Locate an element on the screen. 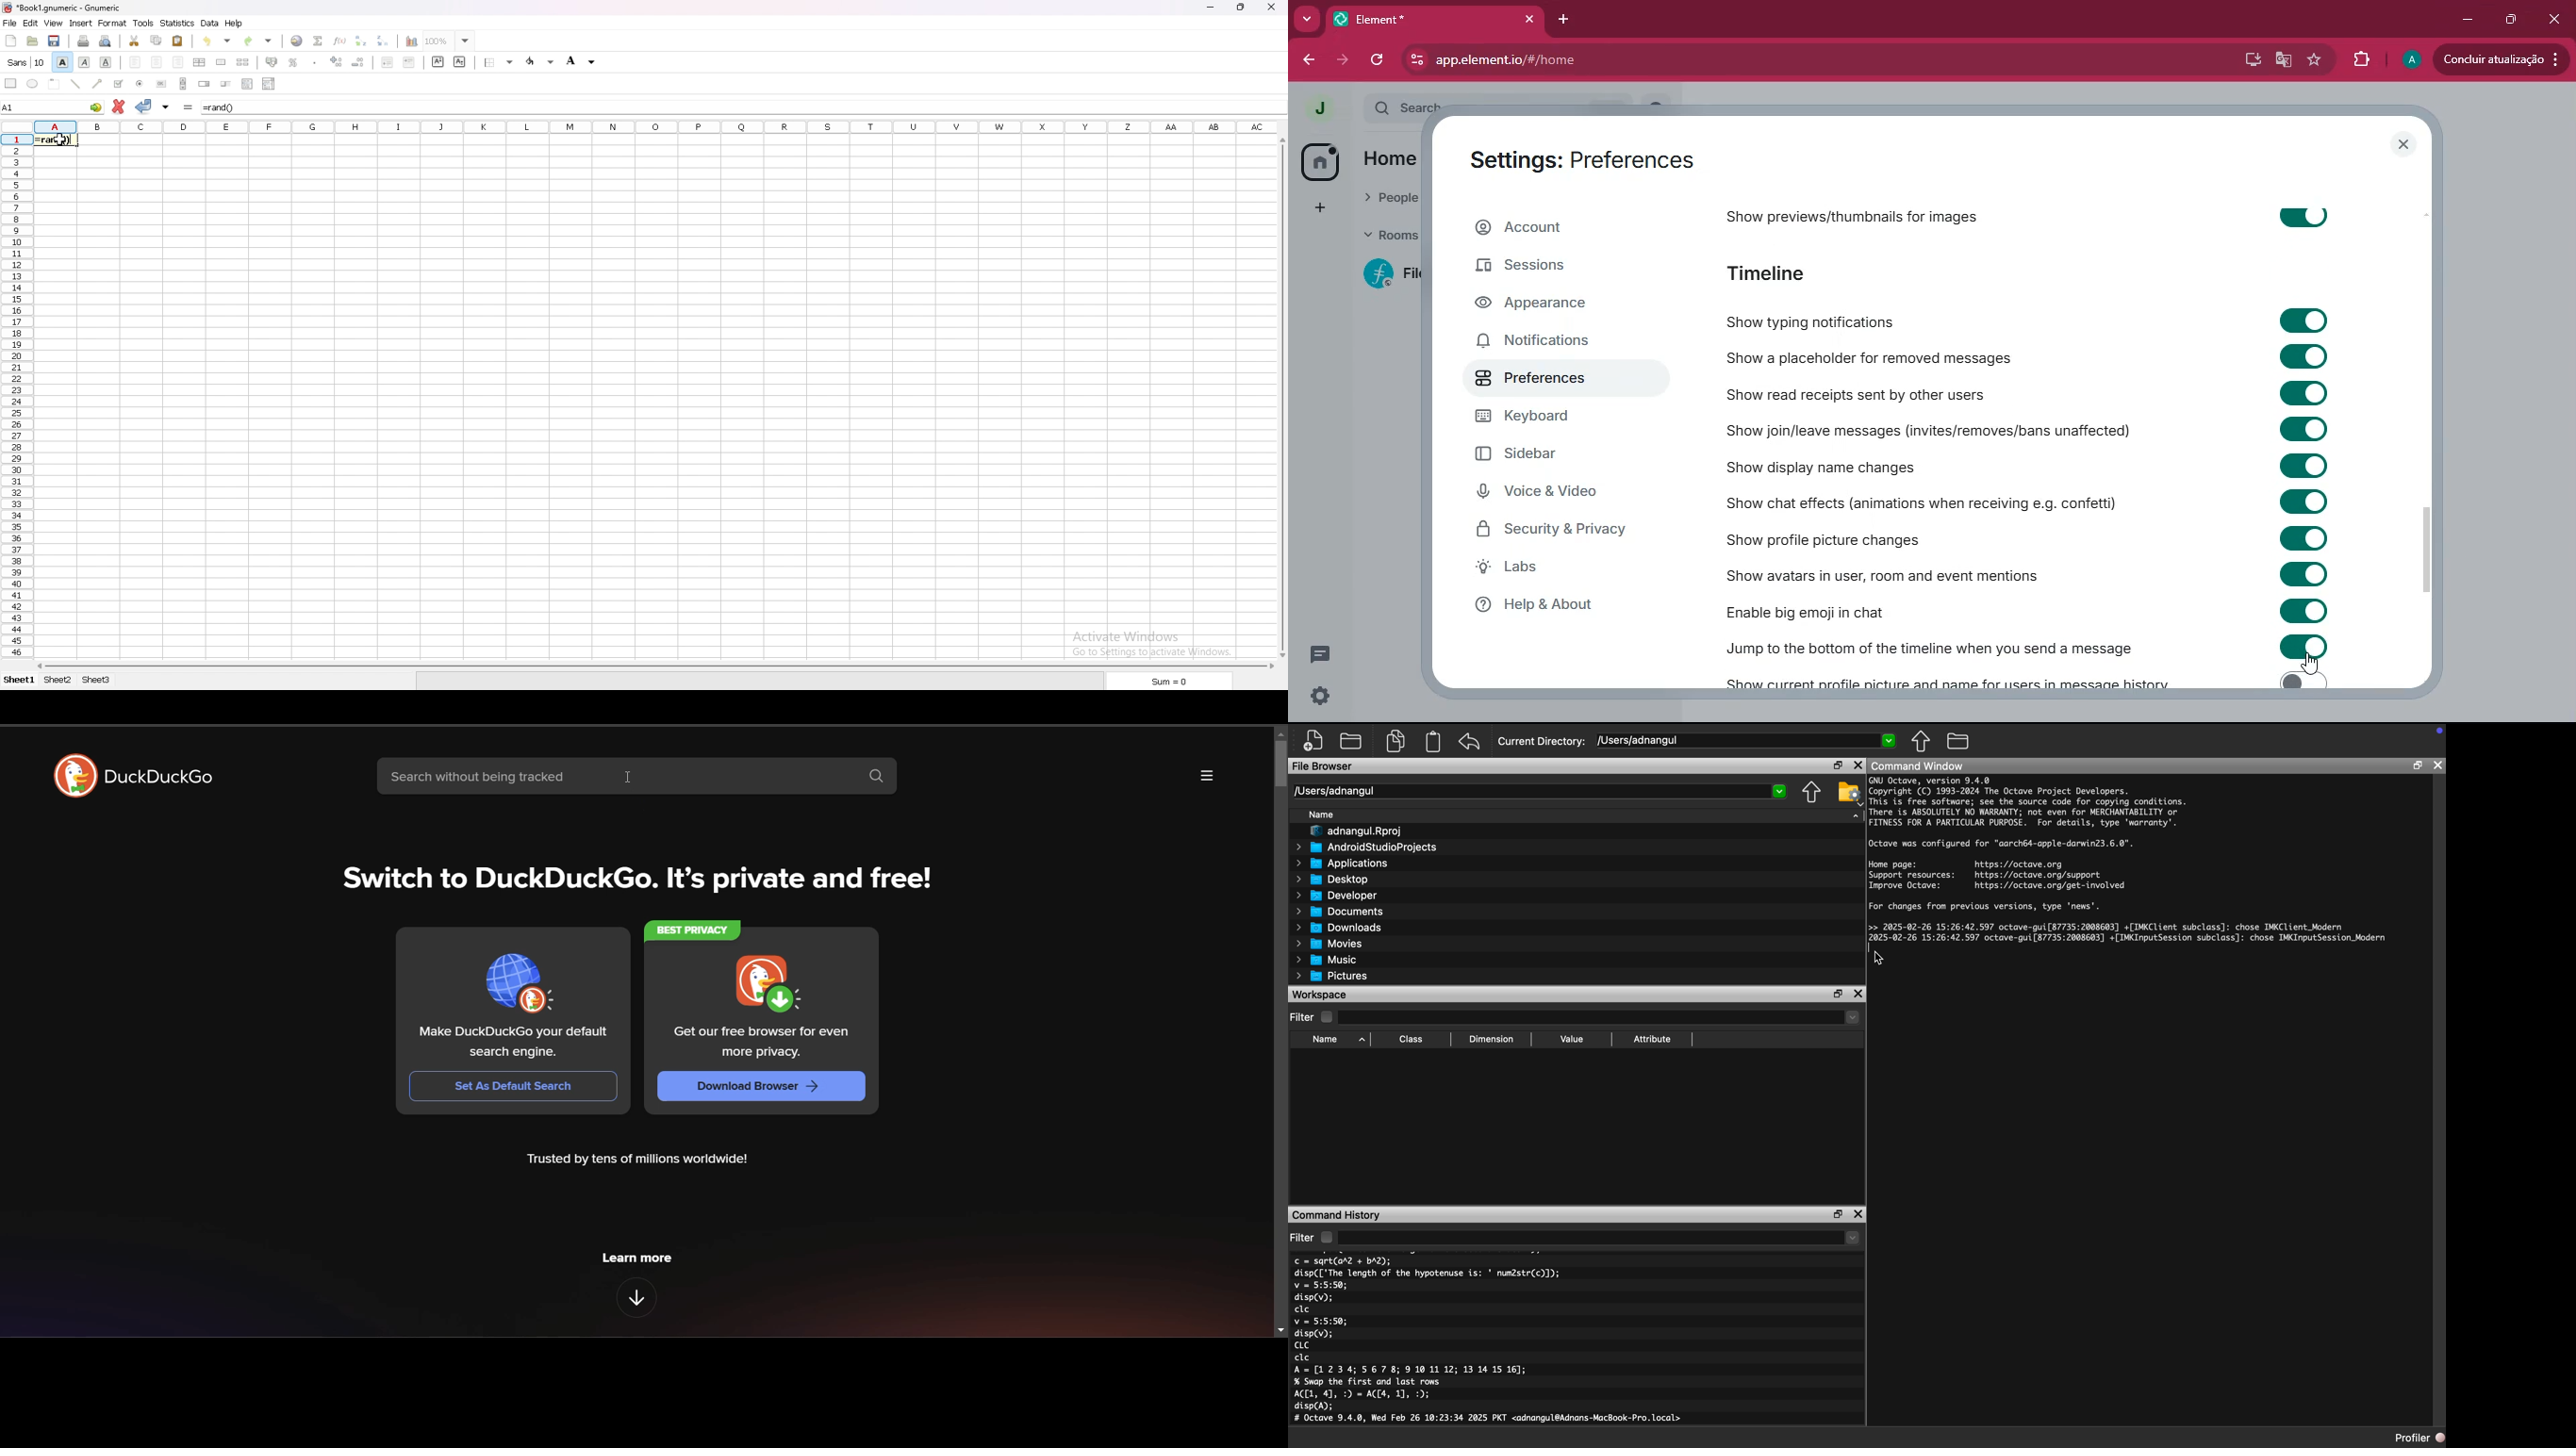  print is located at coordinates (83, 40).